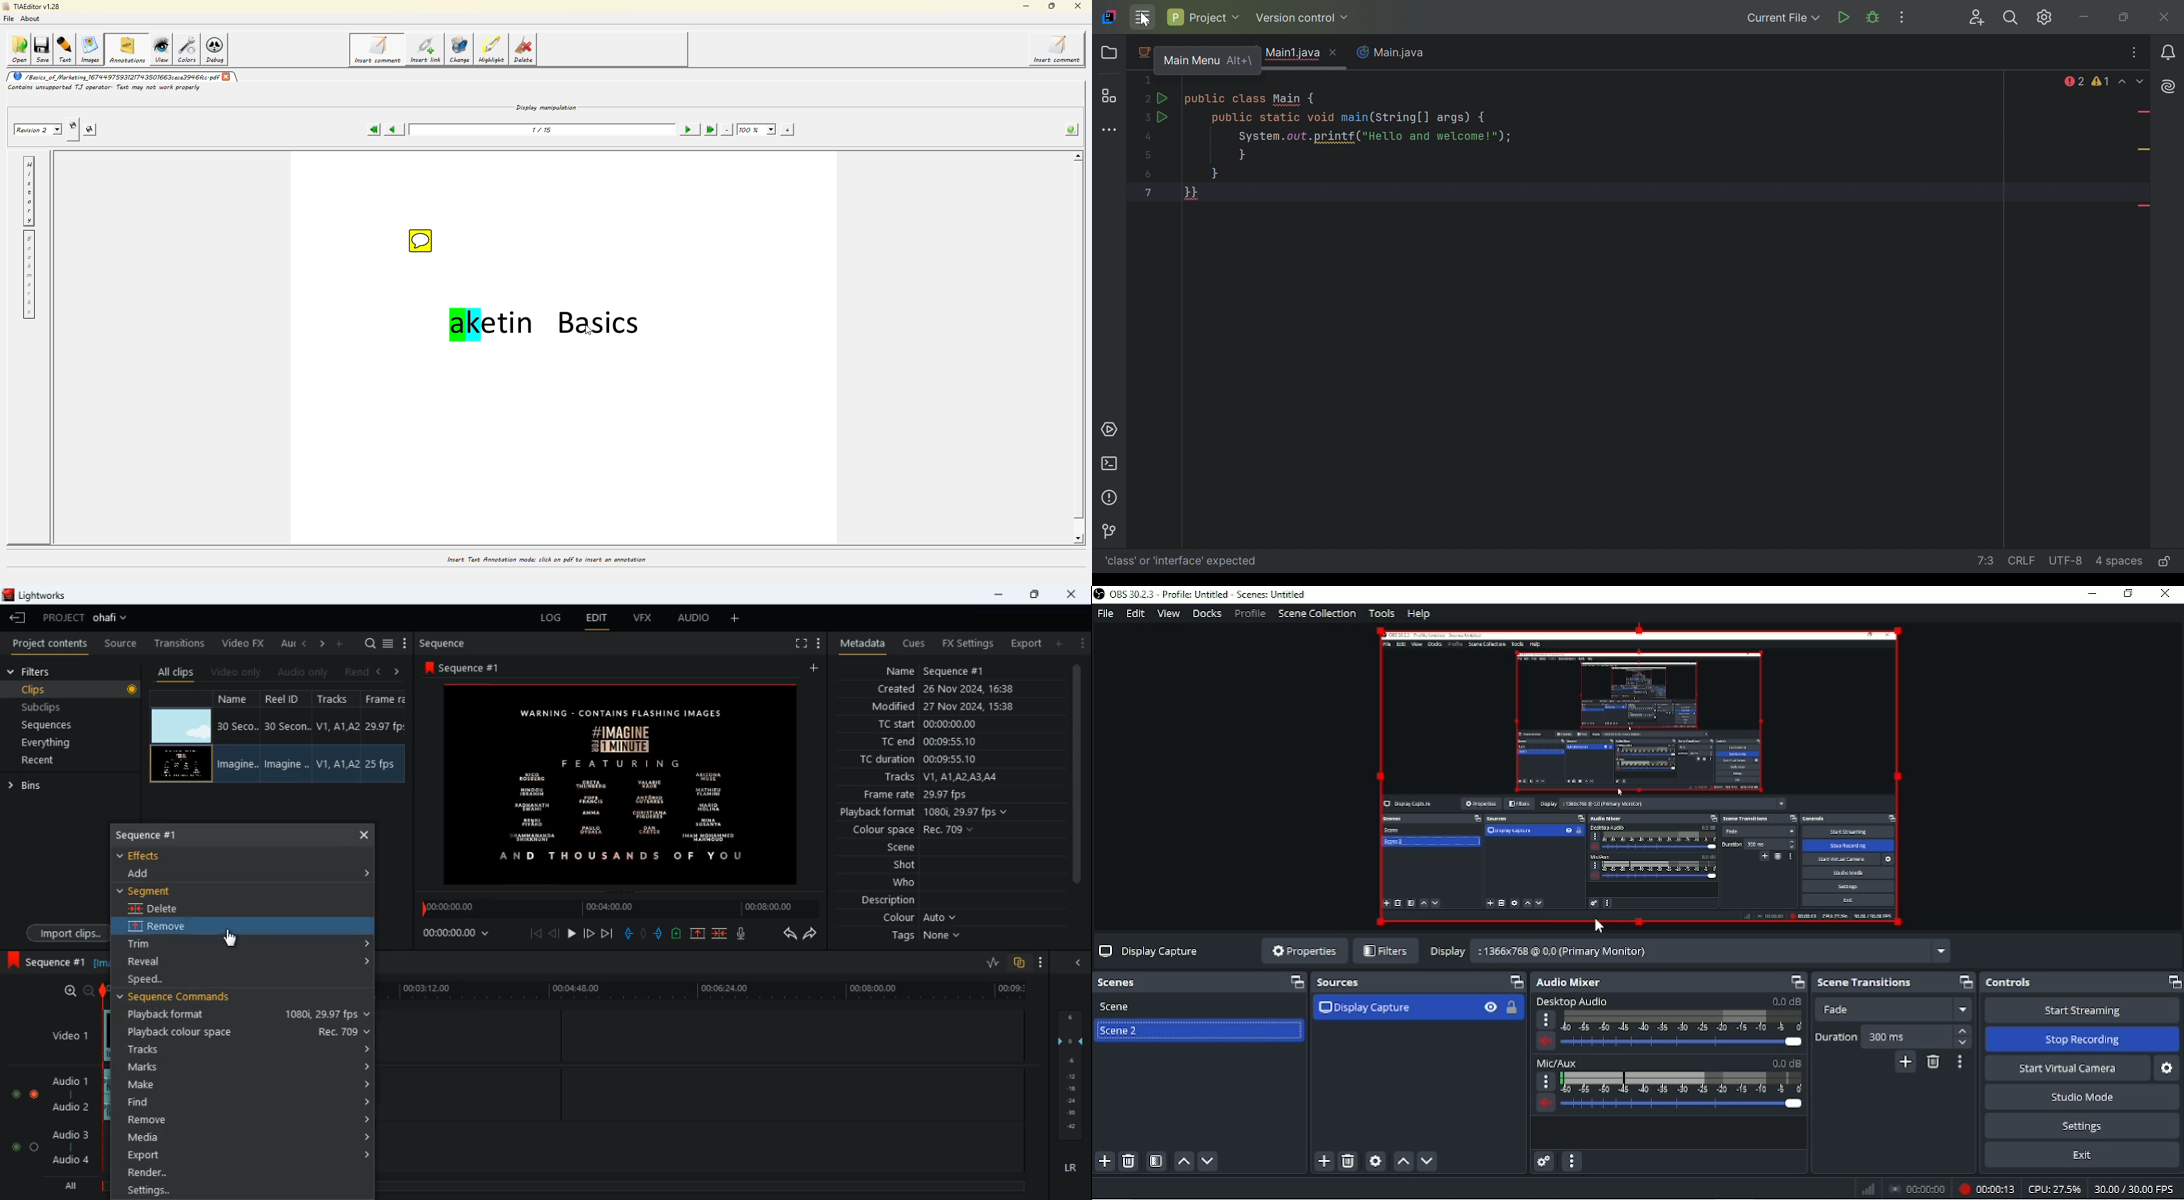 Image resolution: width=2184 pixels, height=1204 pixels. What do you see at coordinates (711, 1182) in the screenshot?
I see `all timeline track` at bounding box center [711, 1182].